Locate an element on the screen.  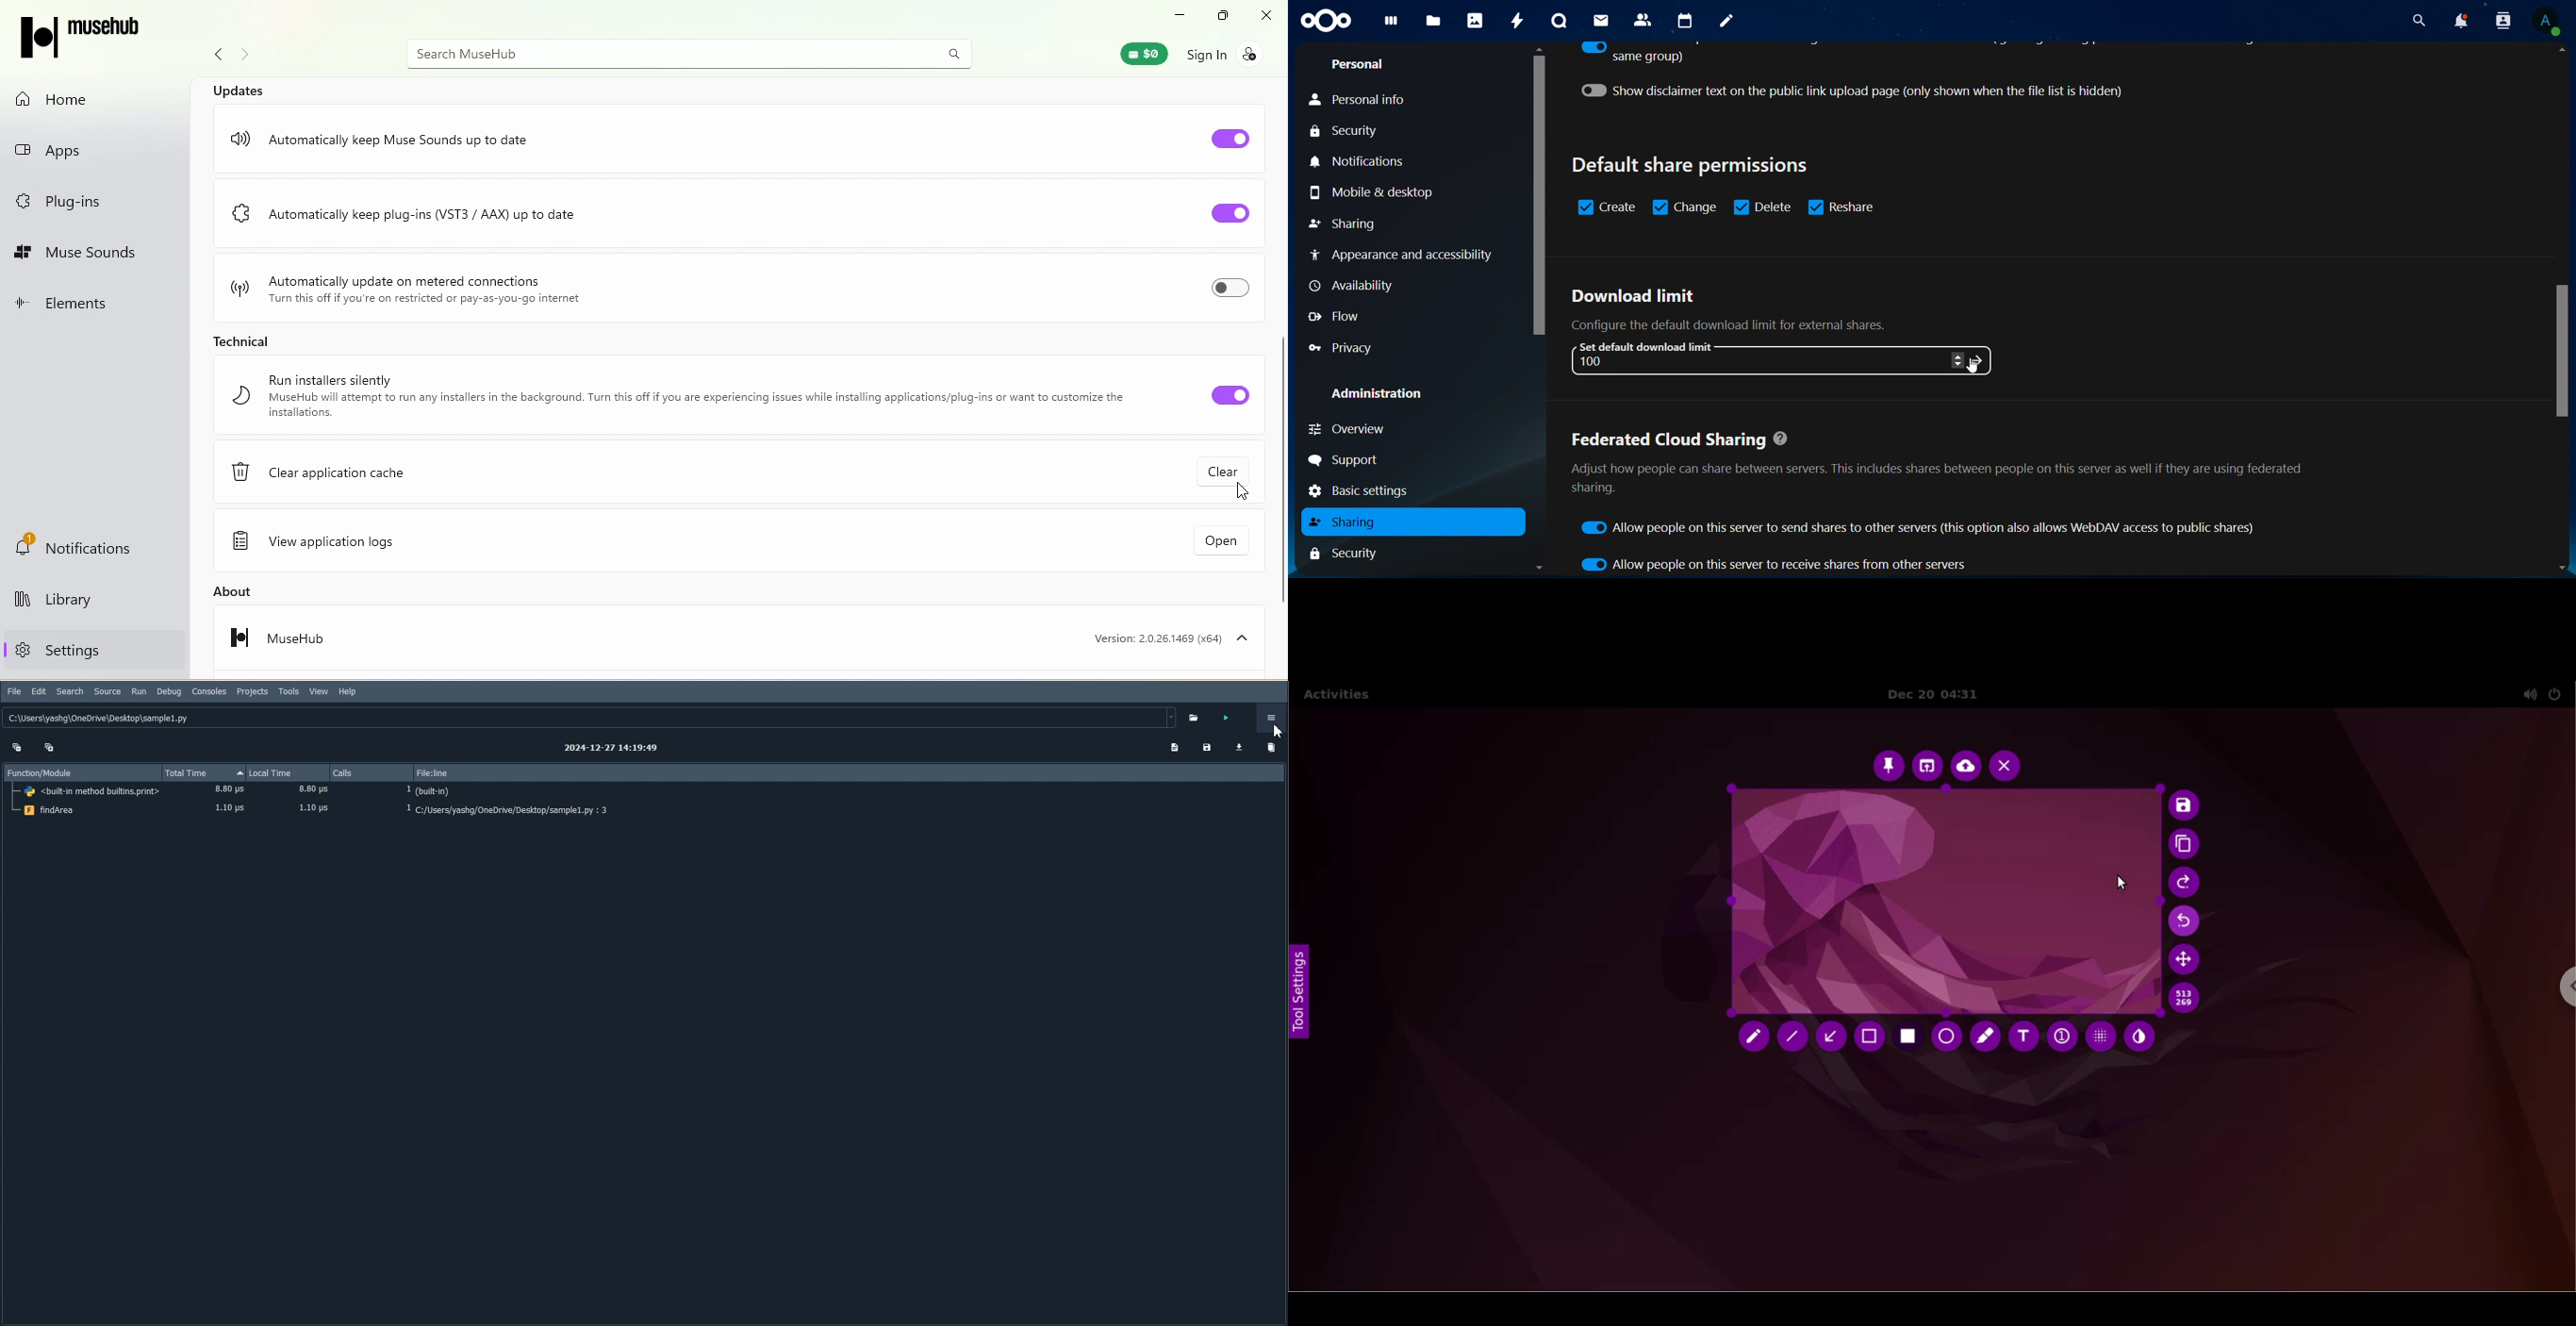
Toggle is located at coordinates (1229, 291).